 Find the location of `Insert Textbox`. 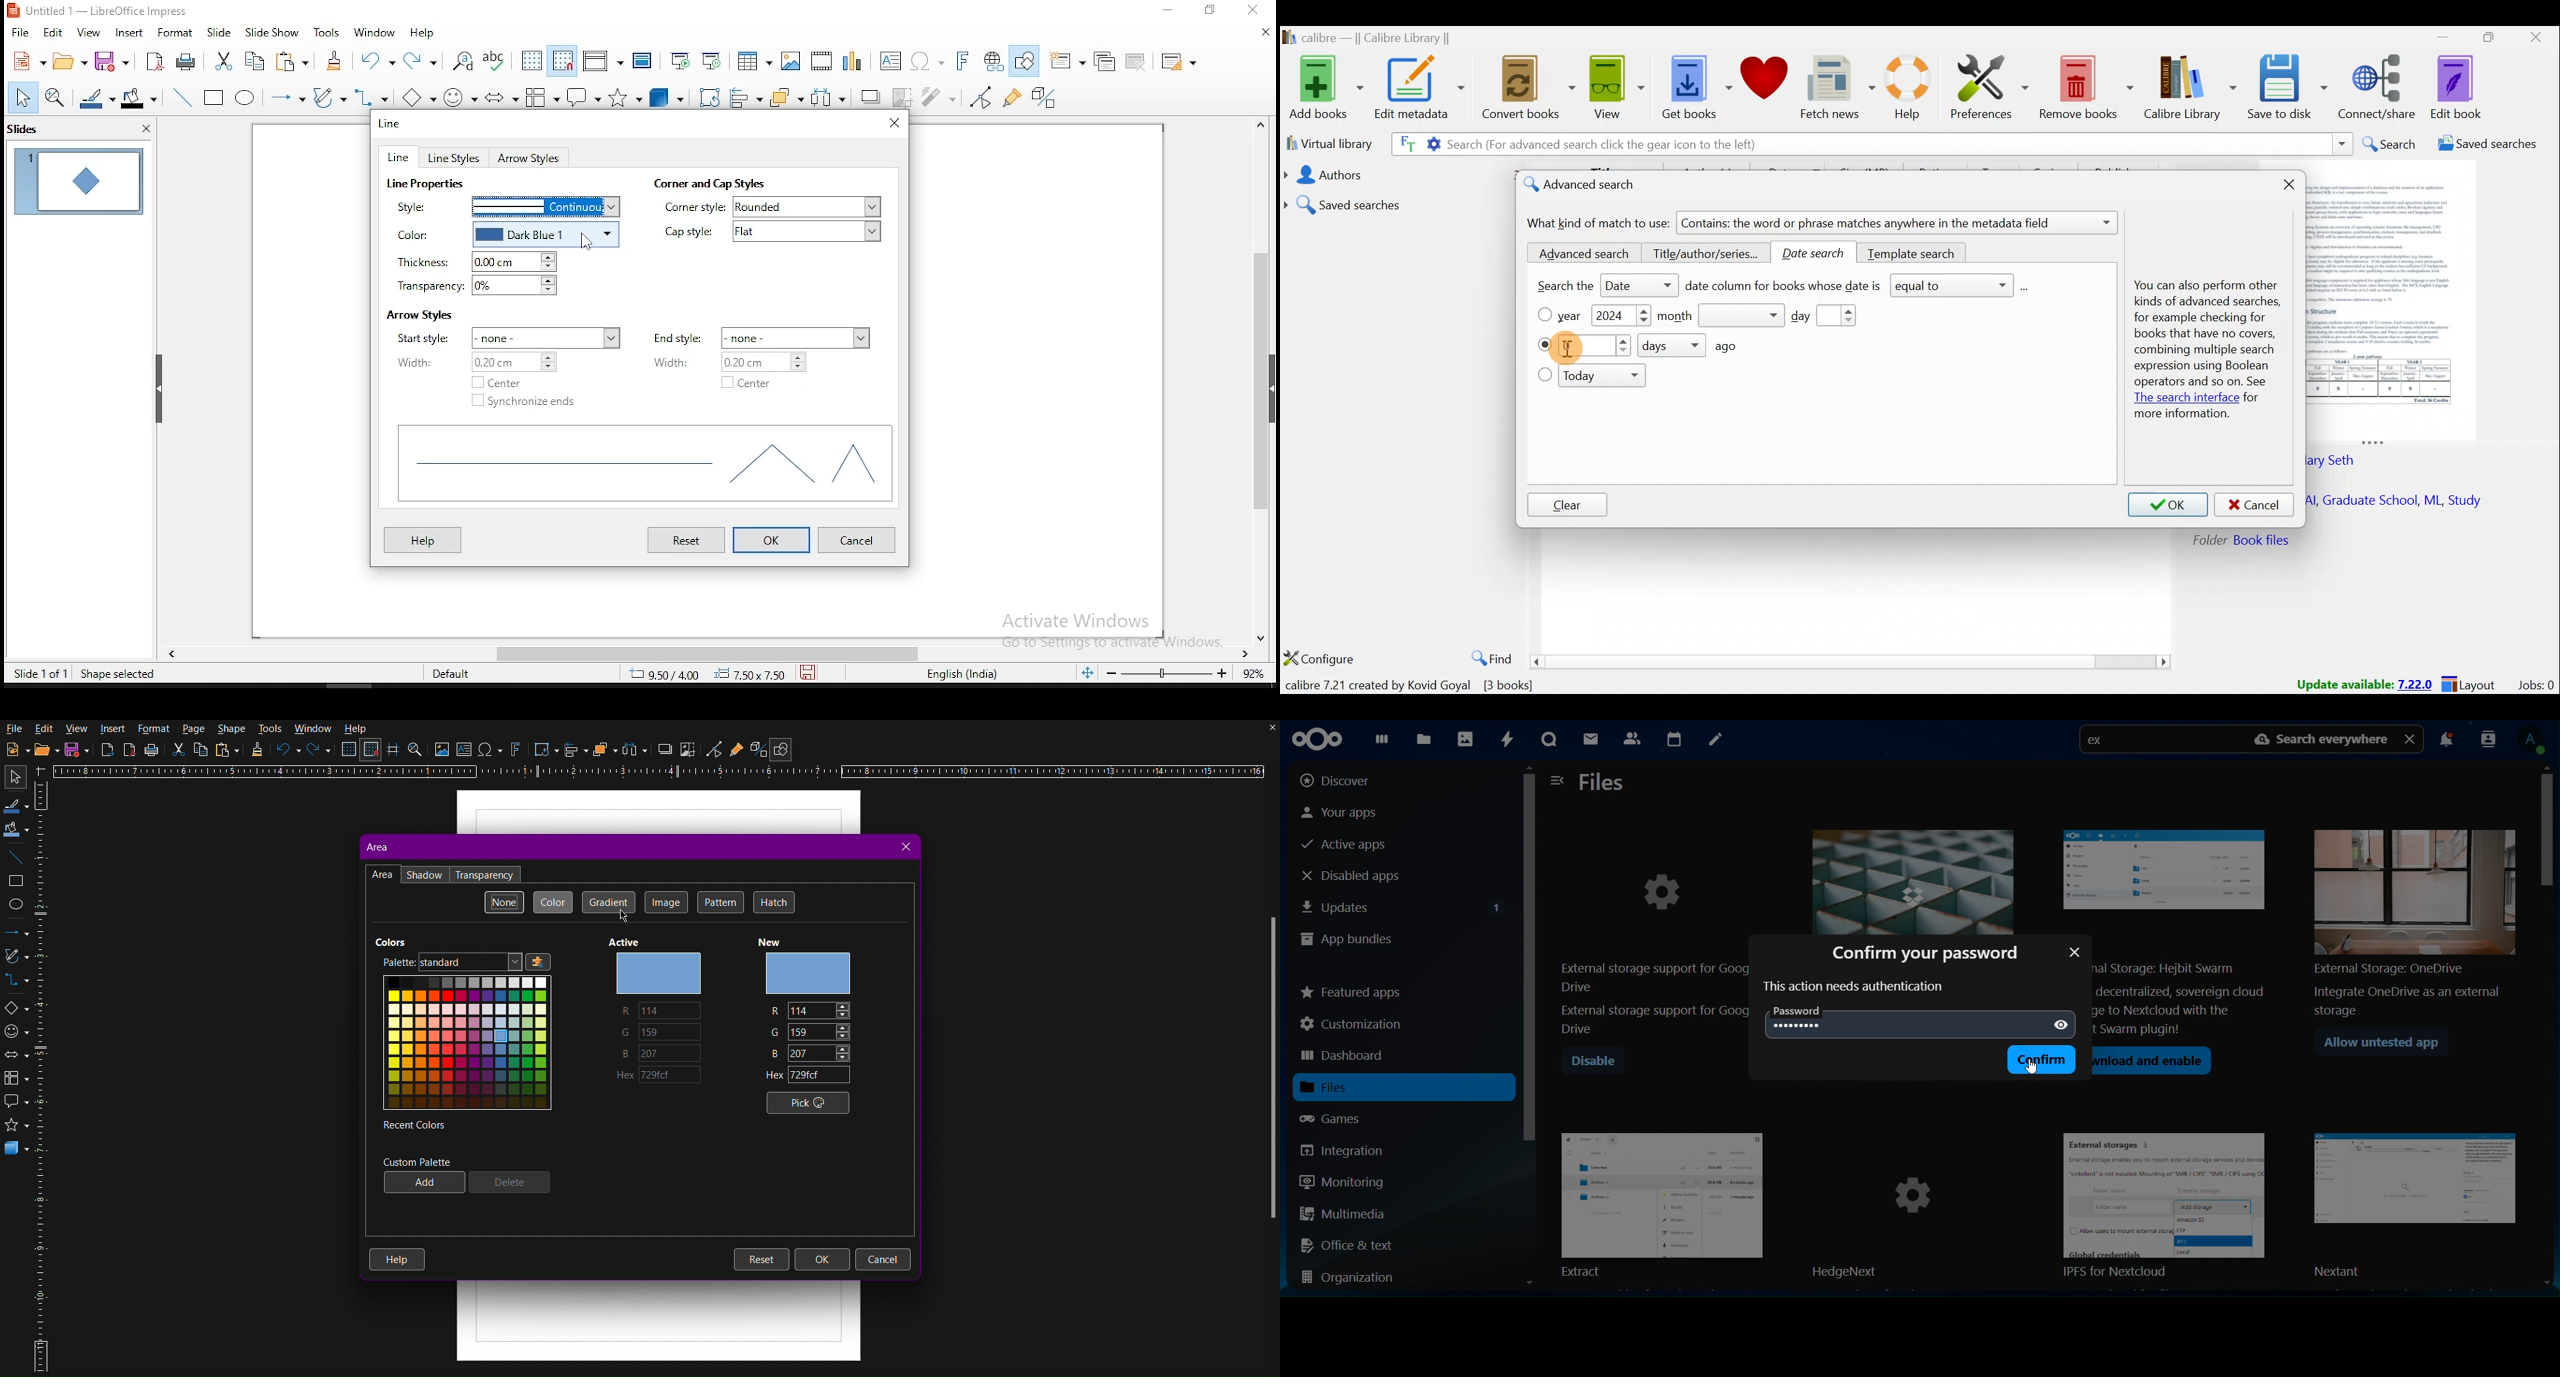

Insert Textbox is located at coordinates (466, 751).